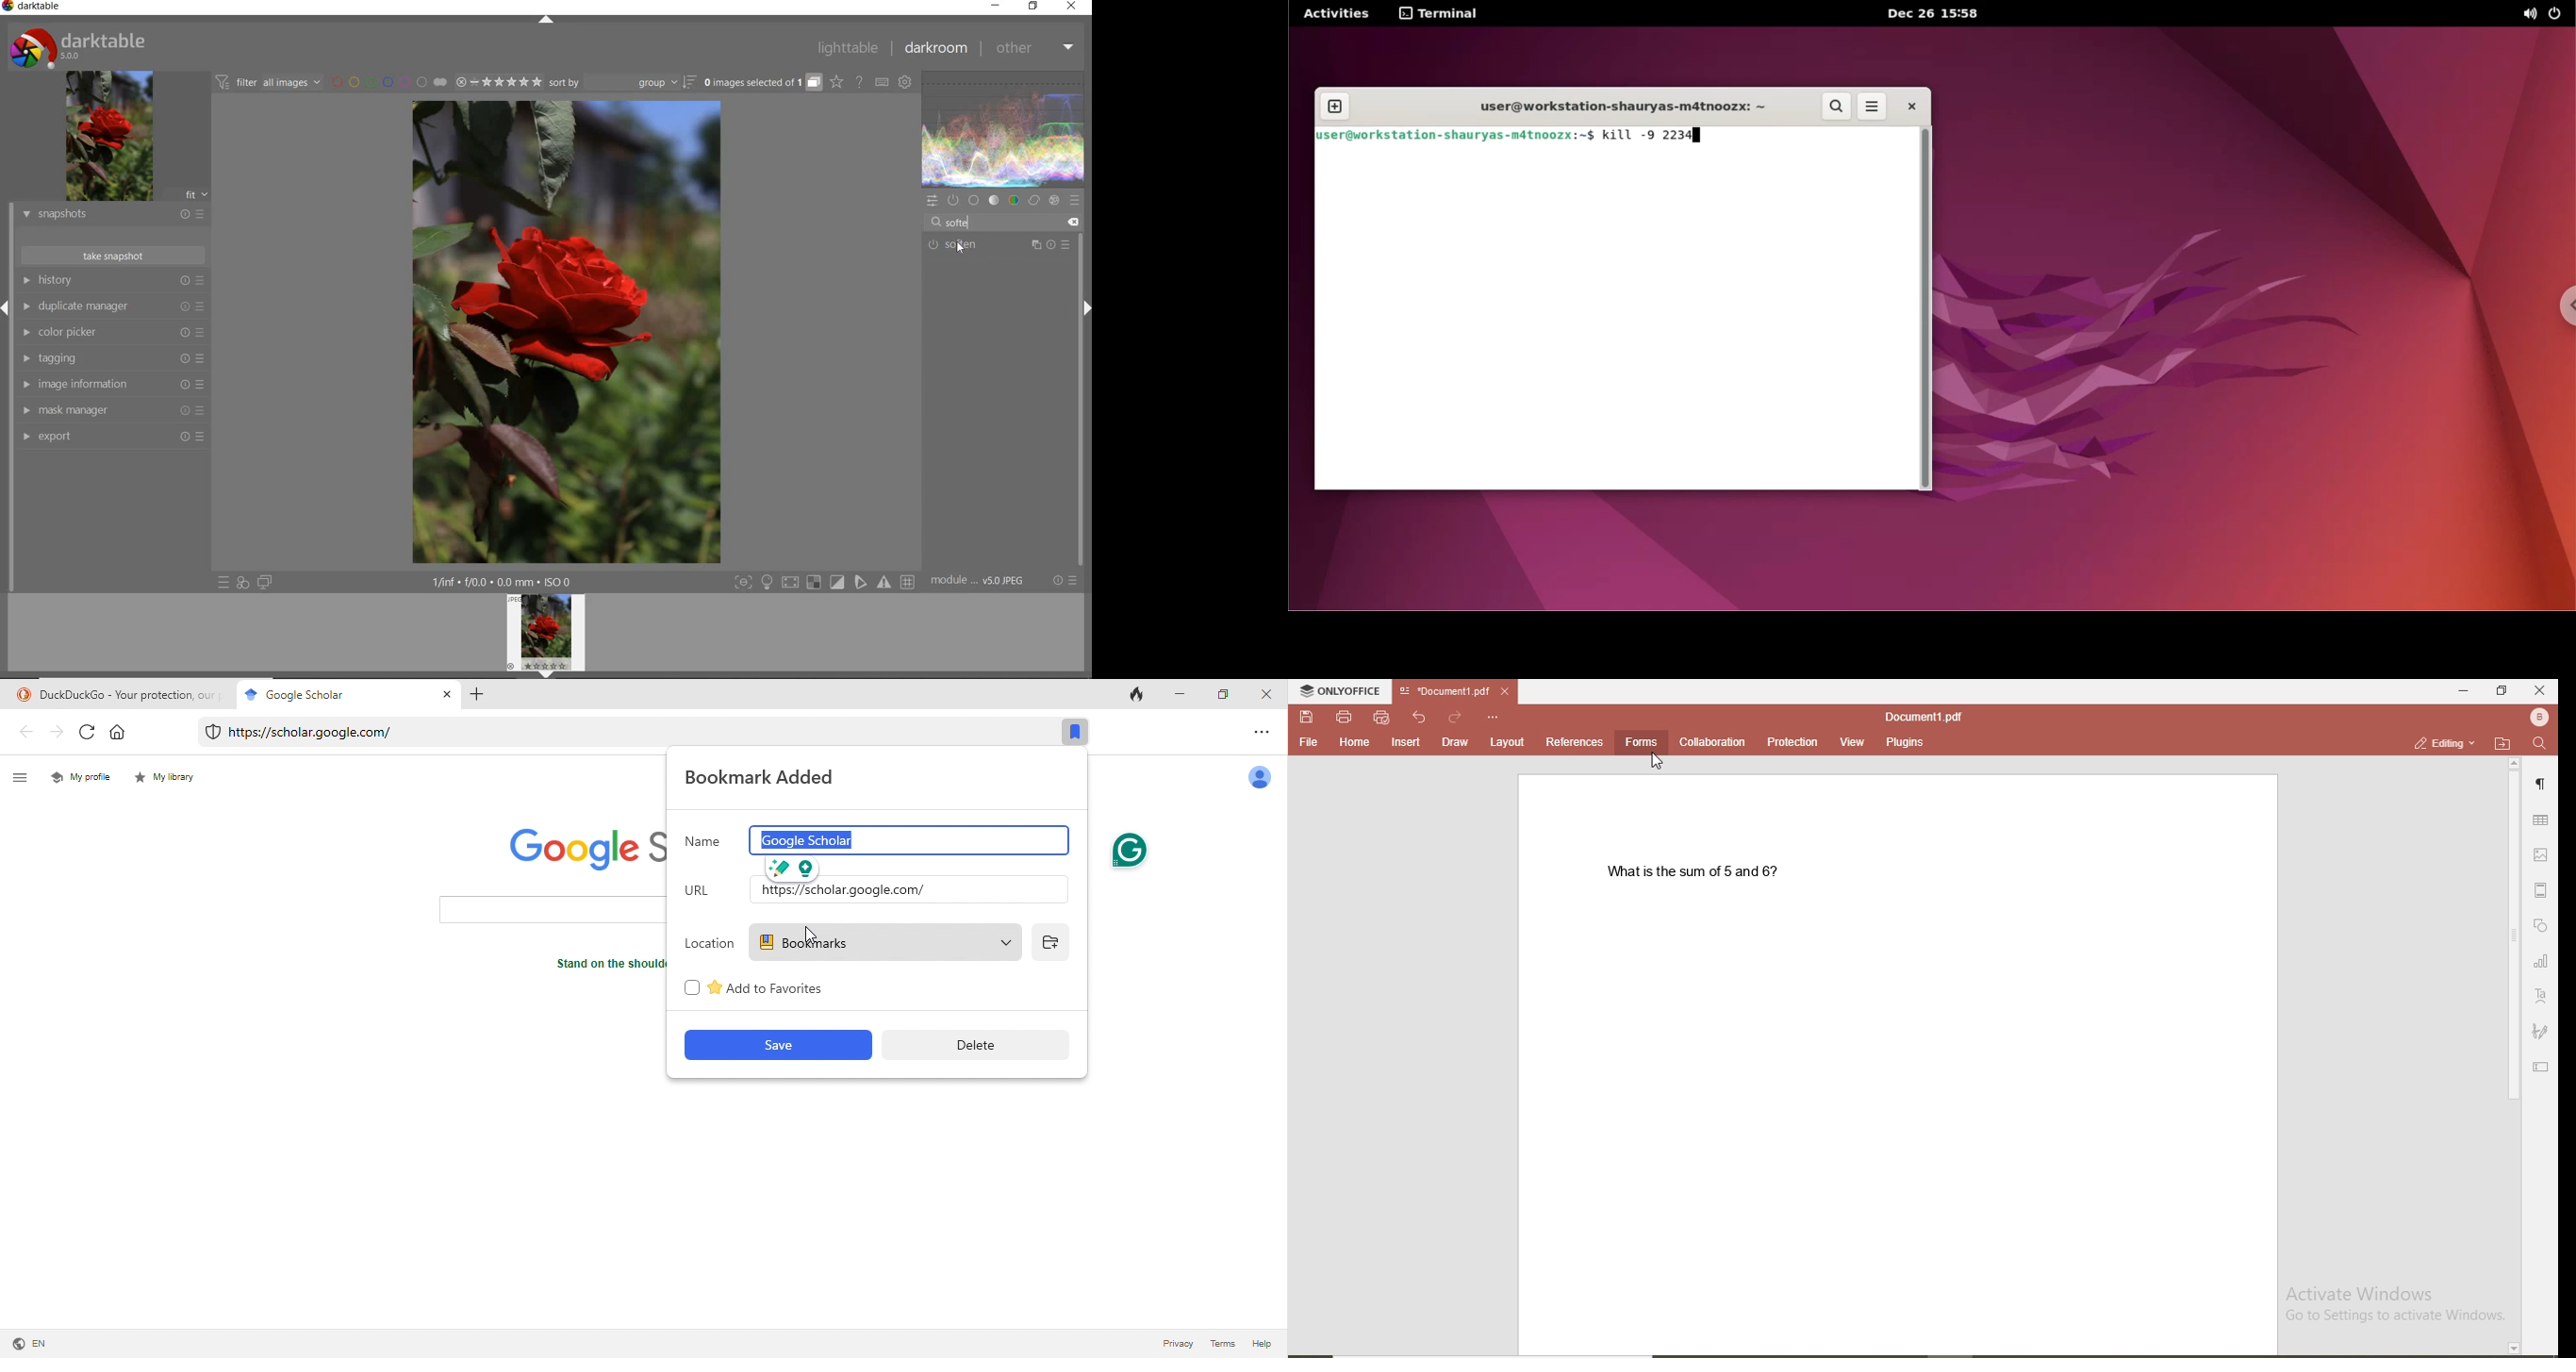 This screenshot has width=2576, height=1372. Describe the element at coordinates (171, 781) in the screenshot. I see `my library` at that location.